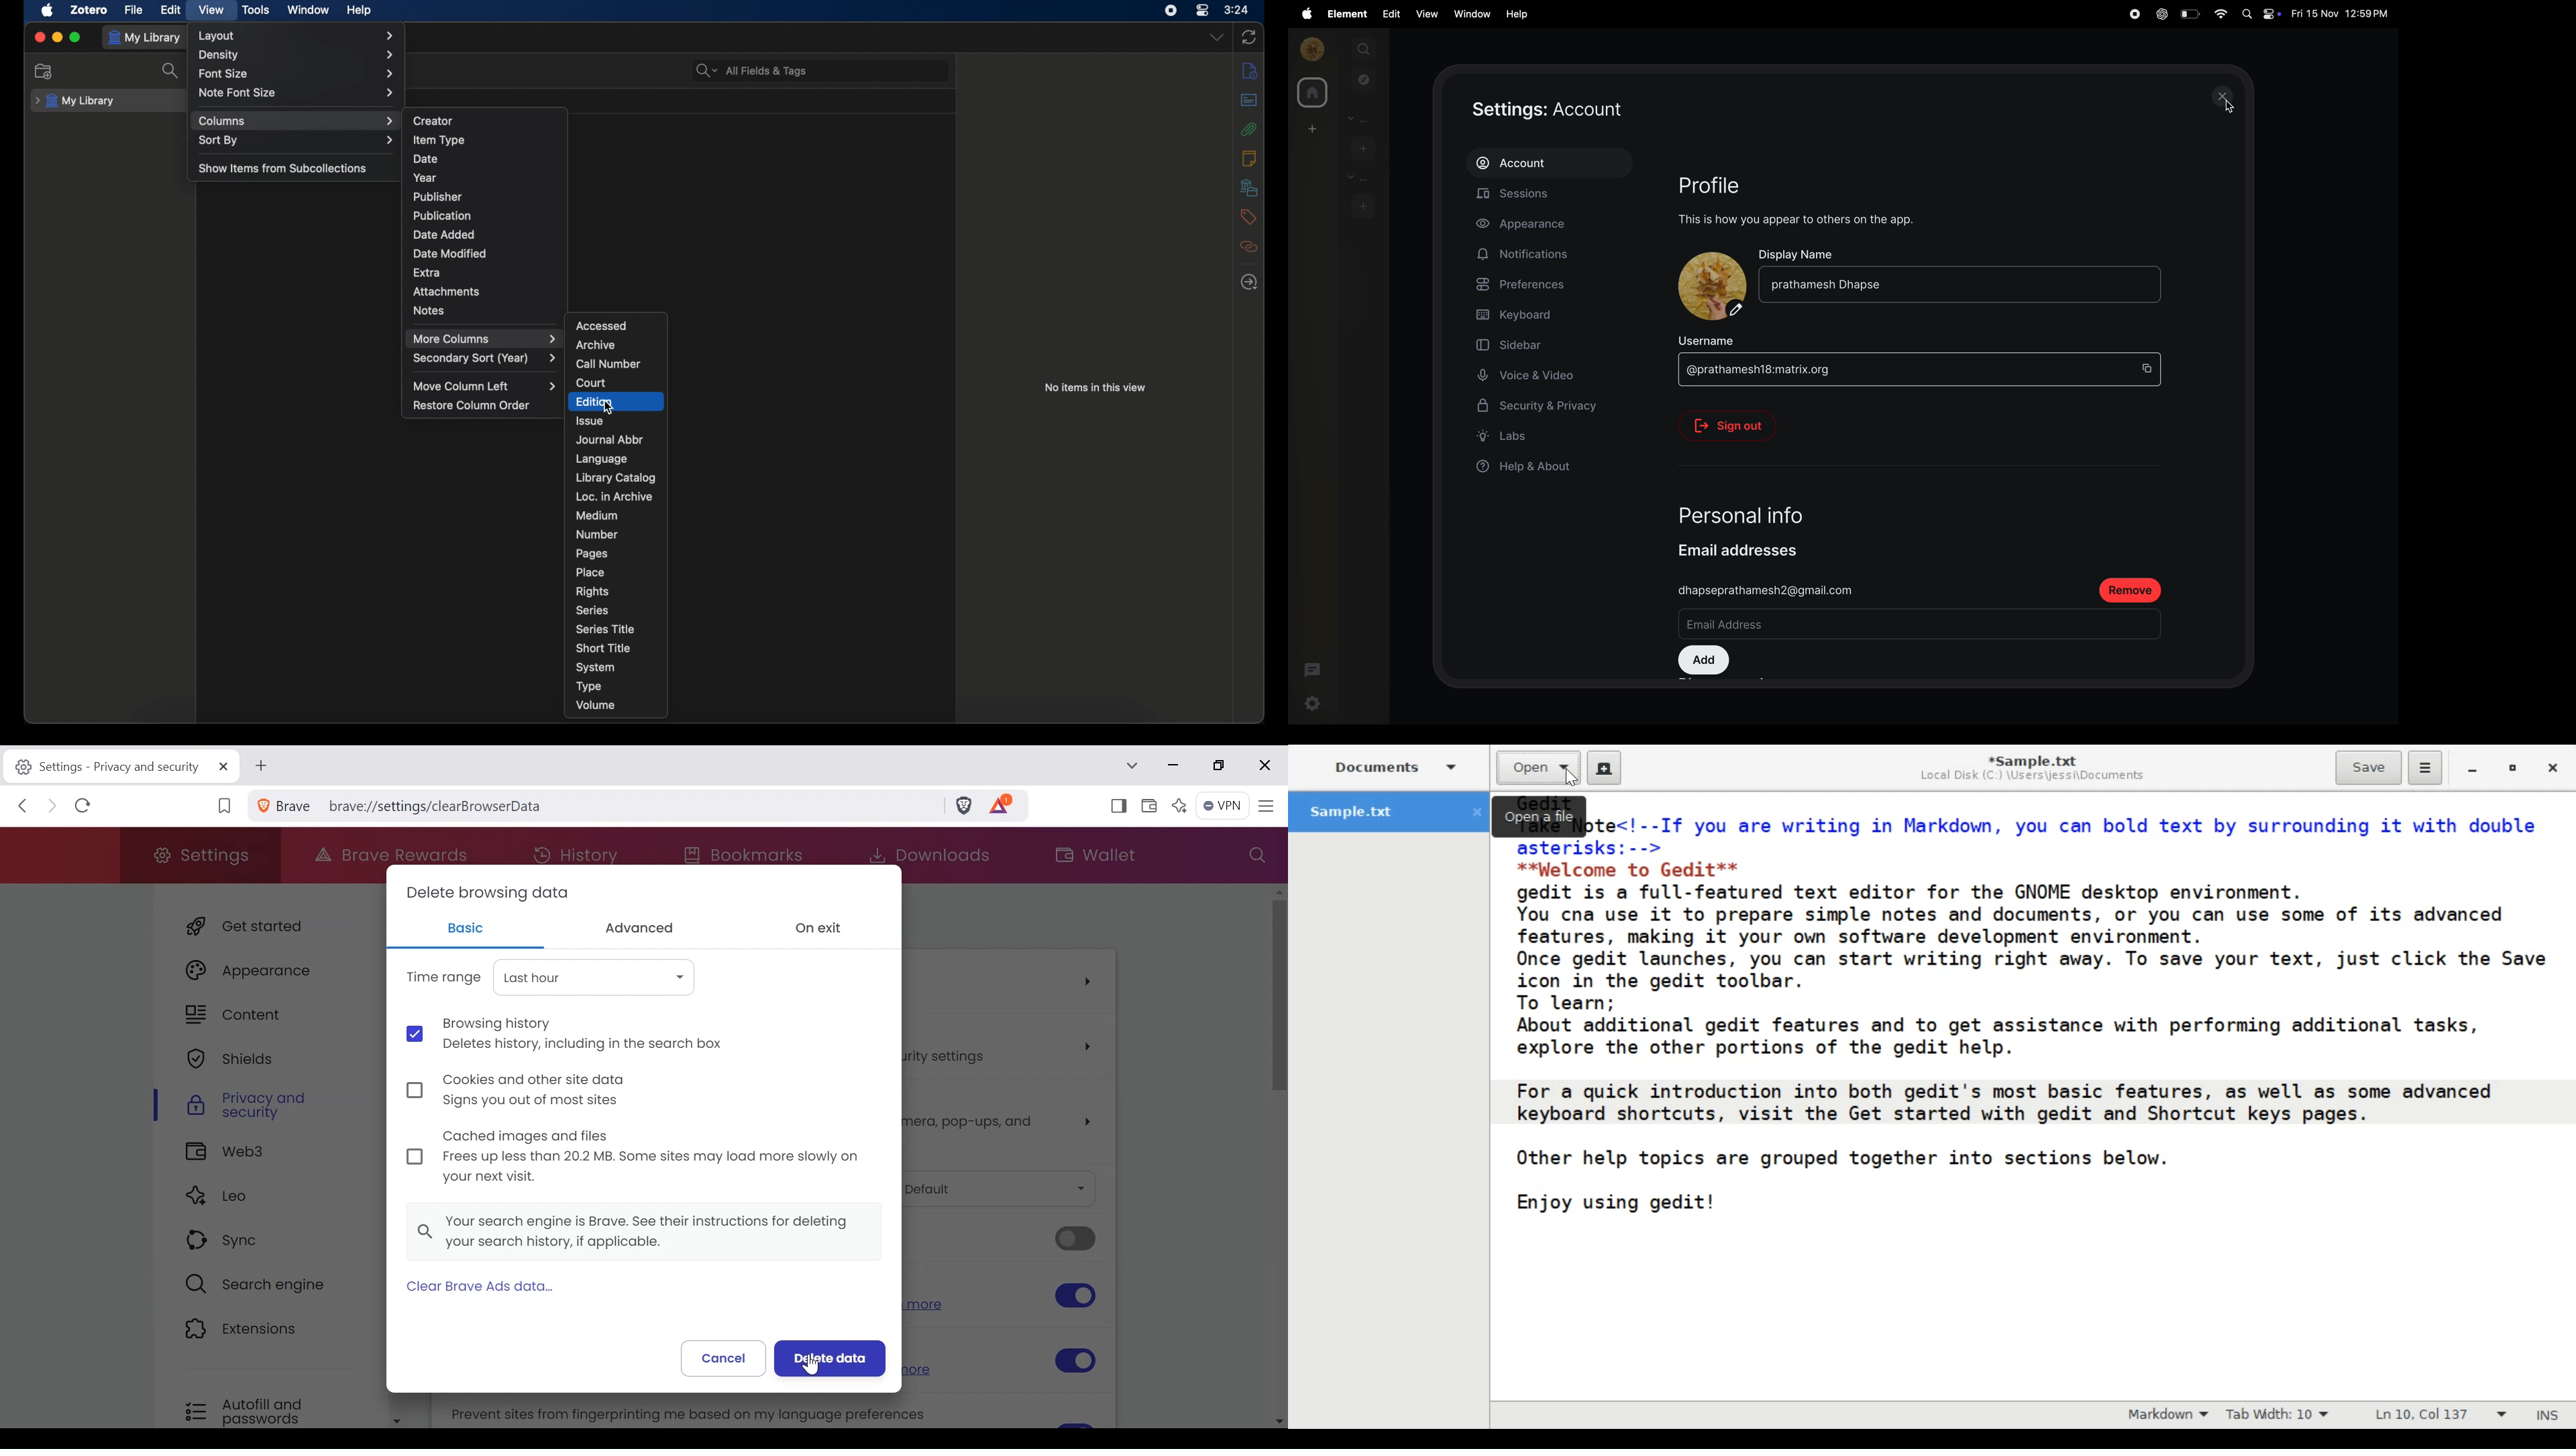  Describe the element at coordinates (298, 93) in the screenshot. I see `note font size` at that location.